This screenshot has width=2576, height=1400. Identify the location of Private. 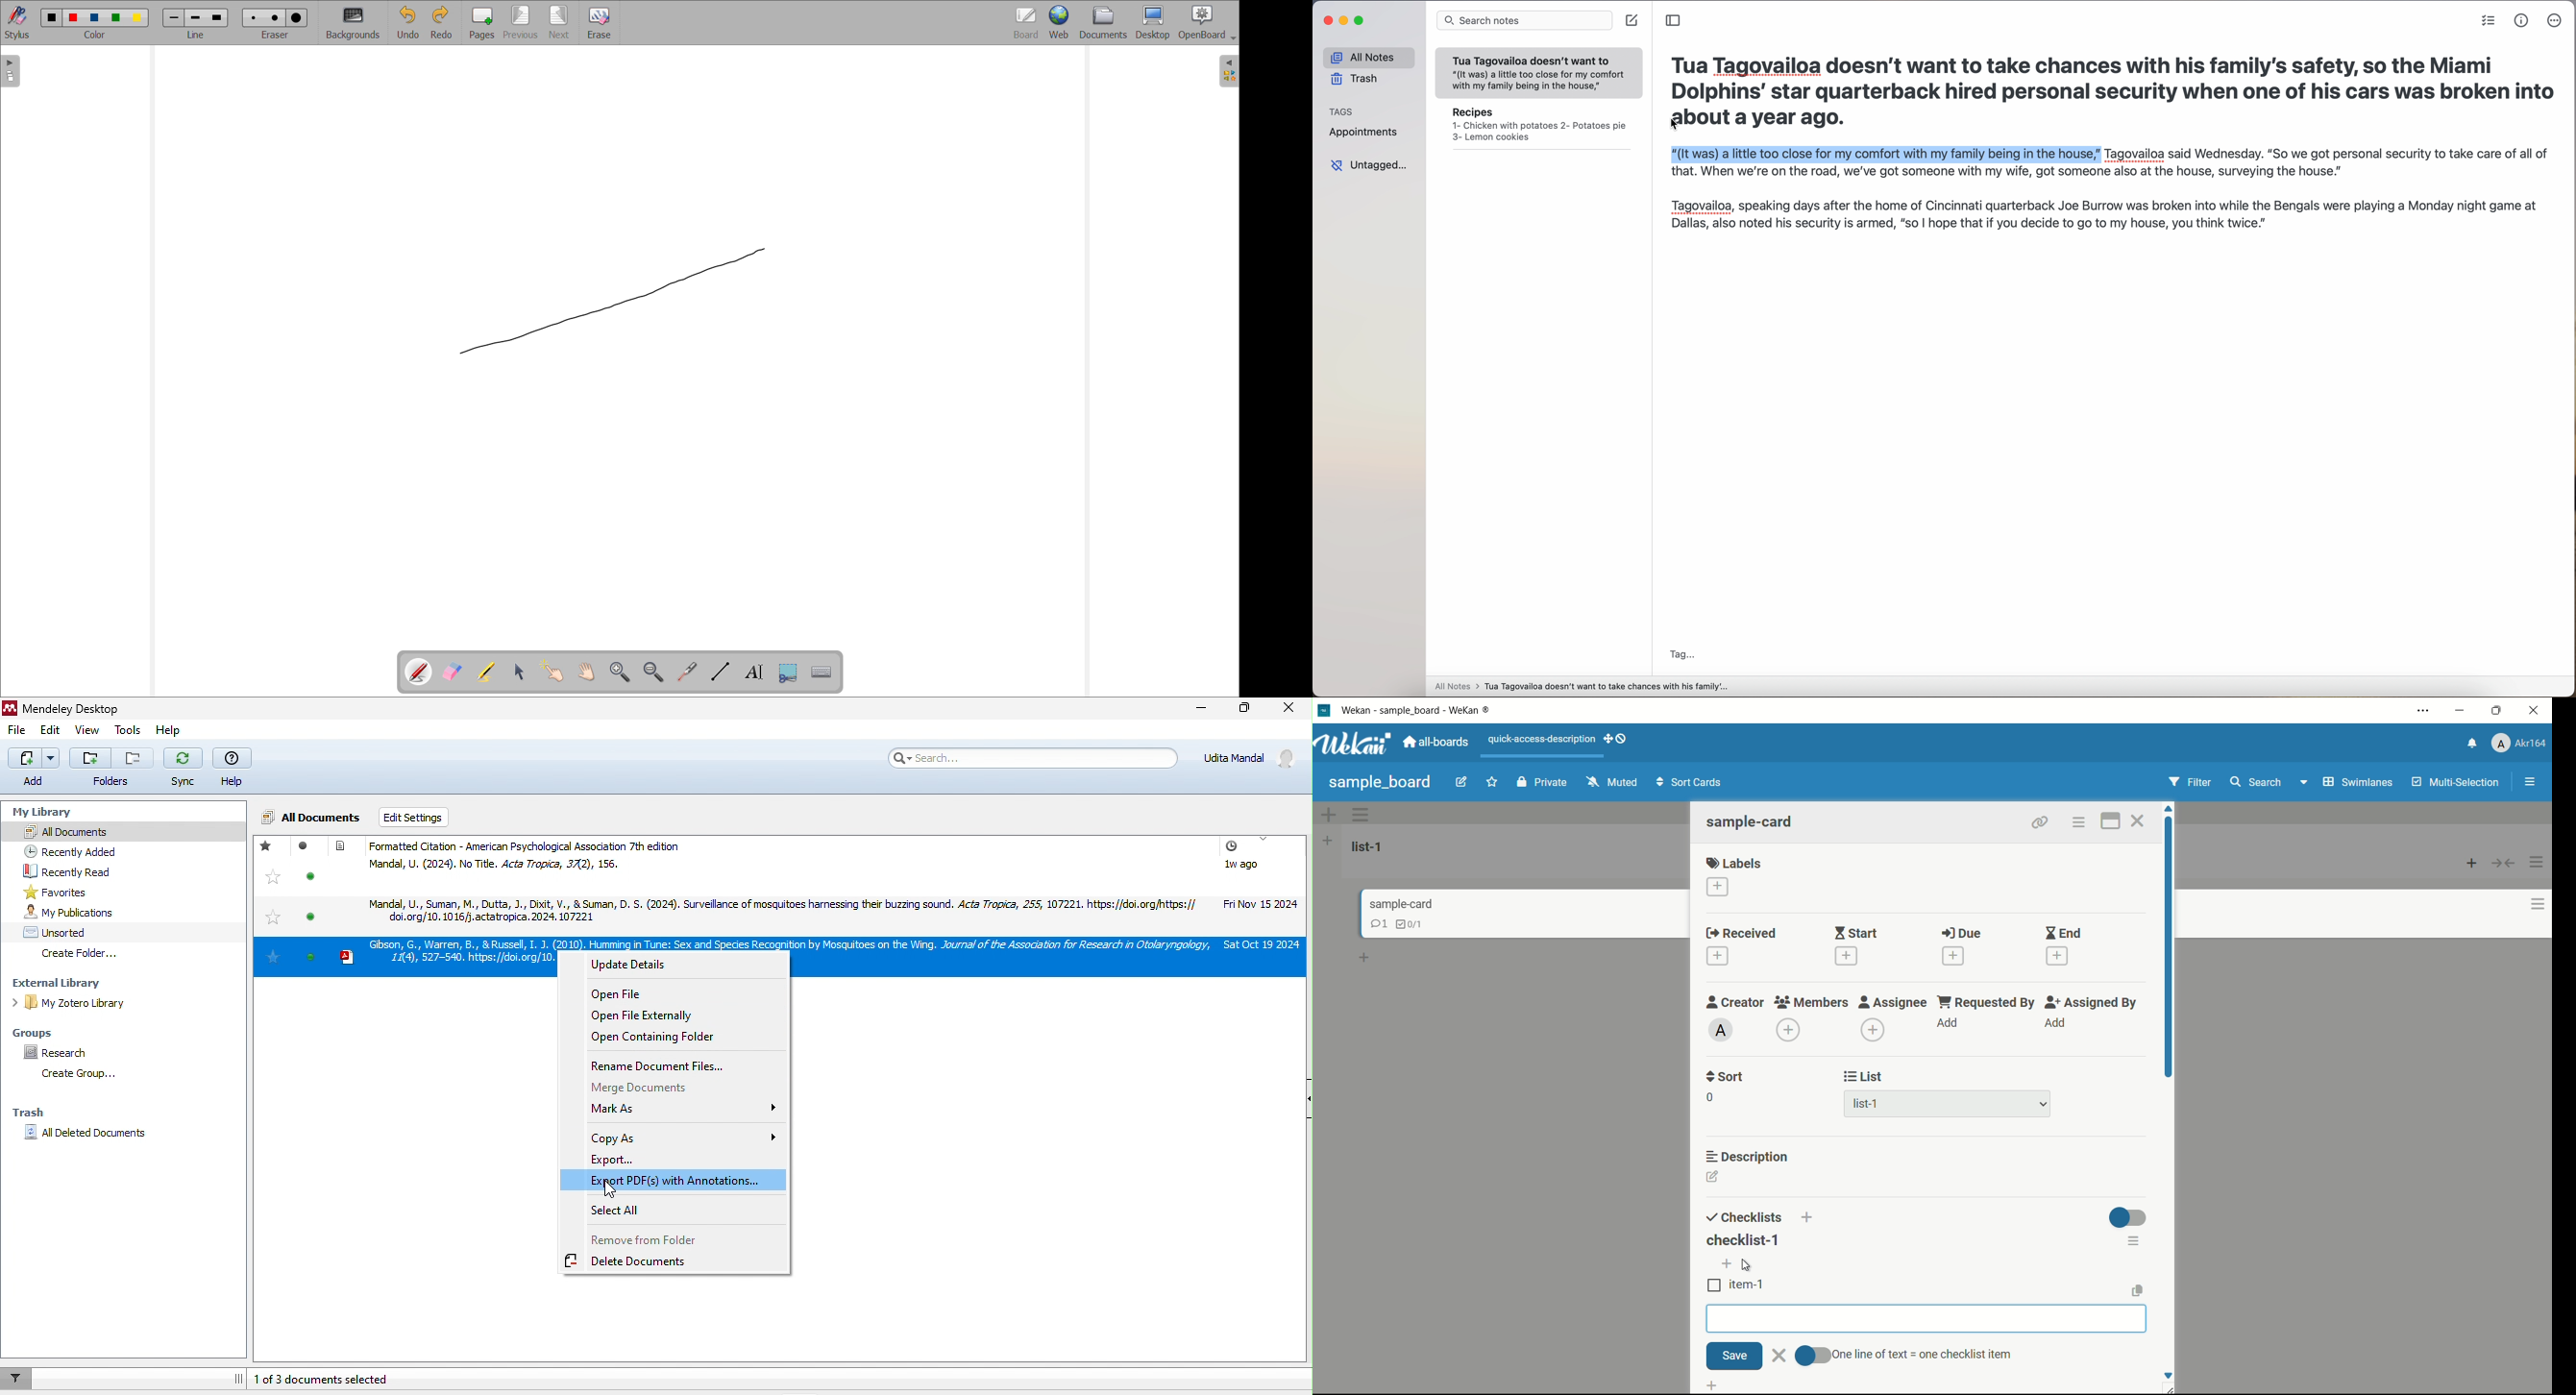
(1539, 781).